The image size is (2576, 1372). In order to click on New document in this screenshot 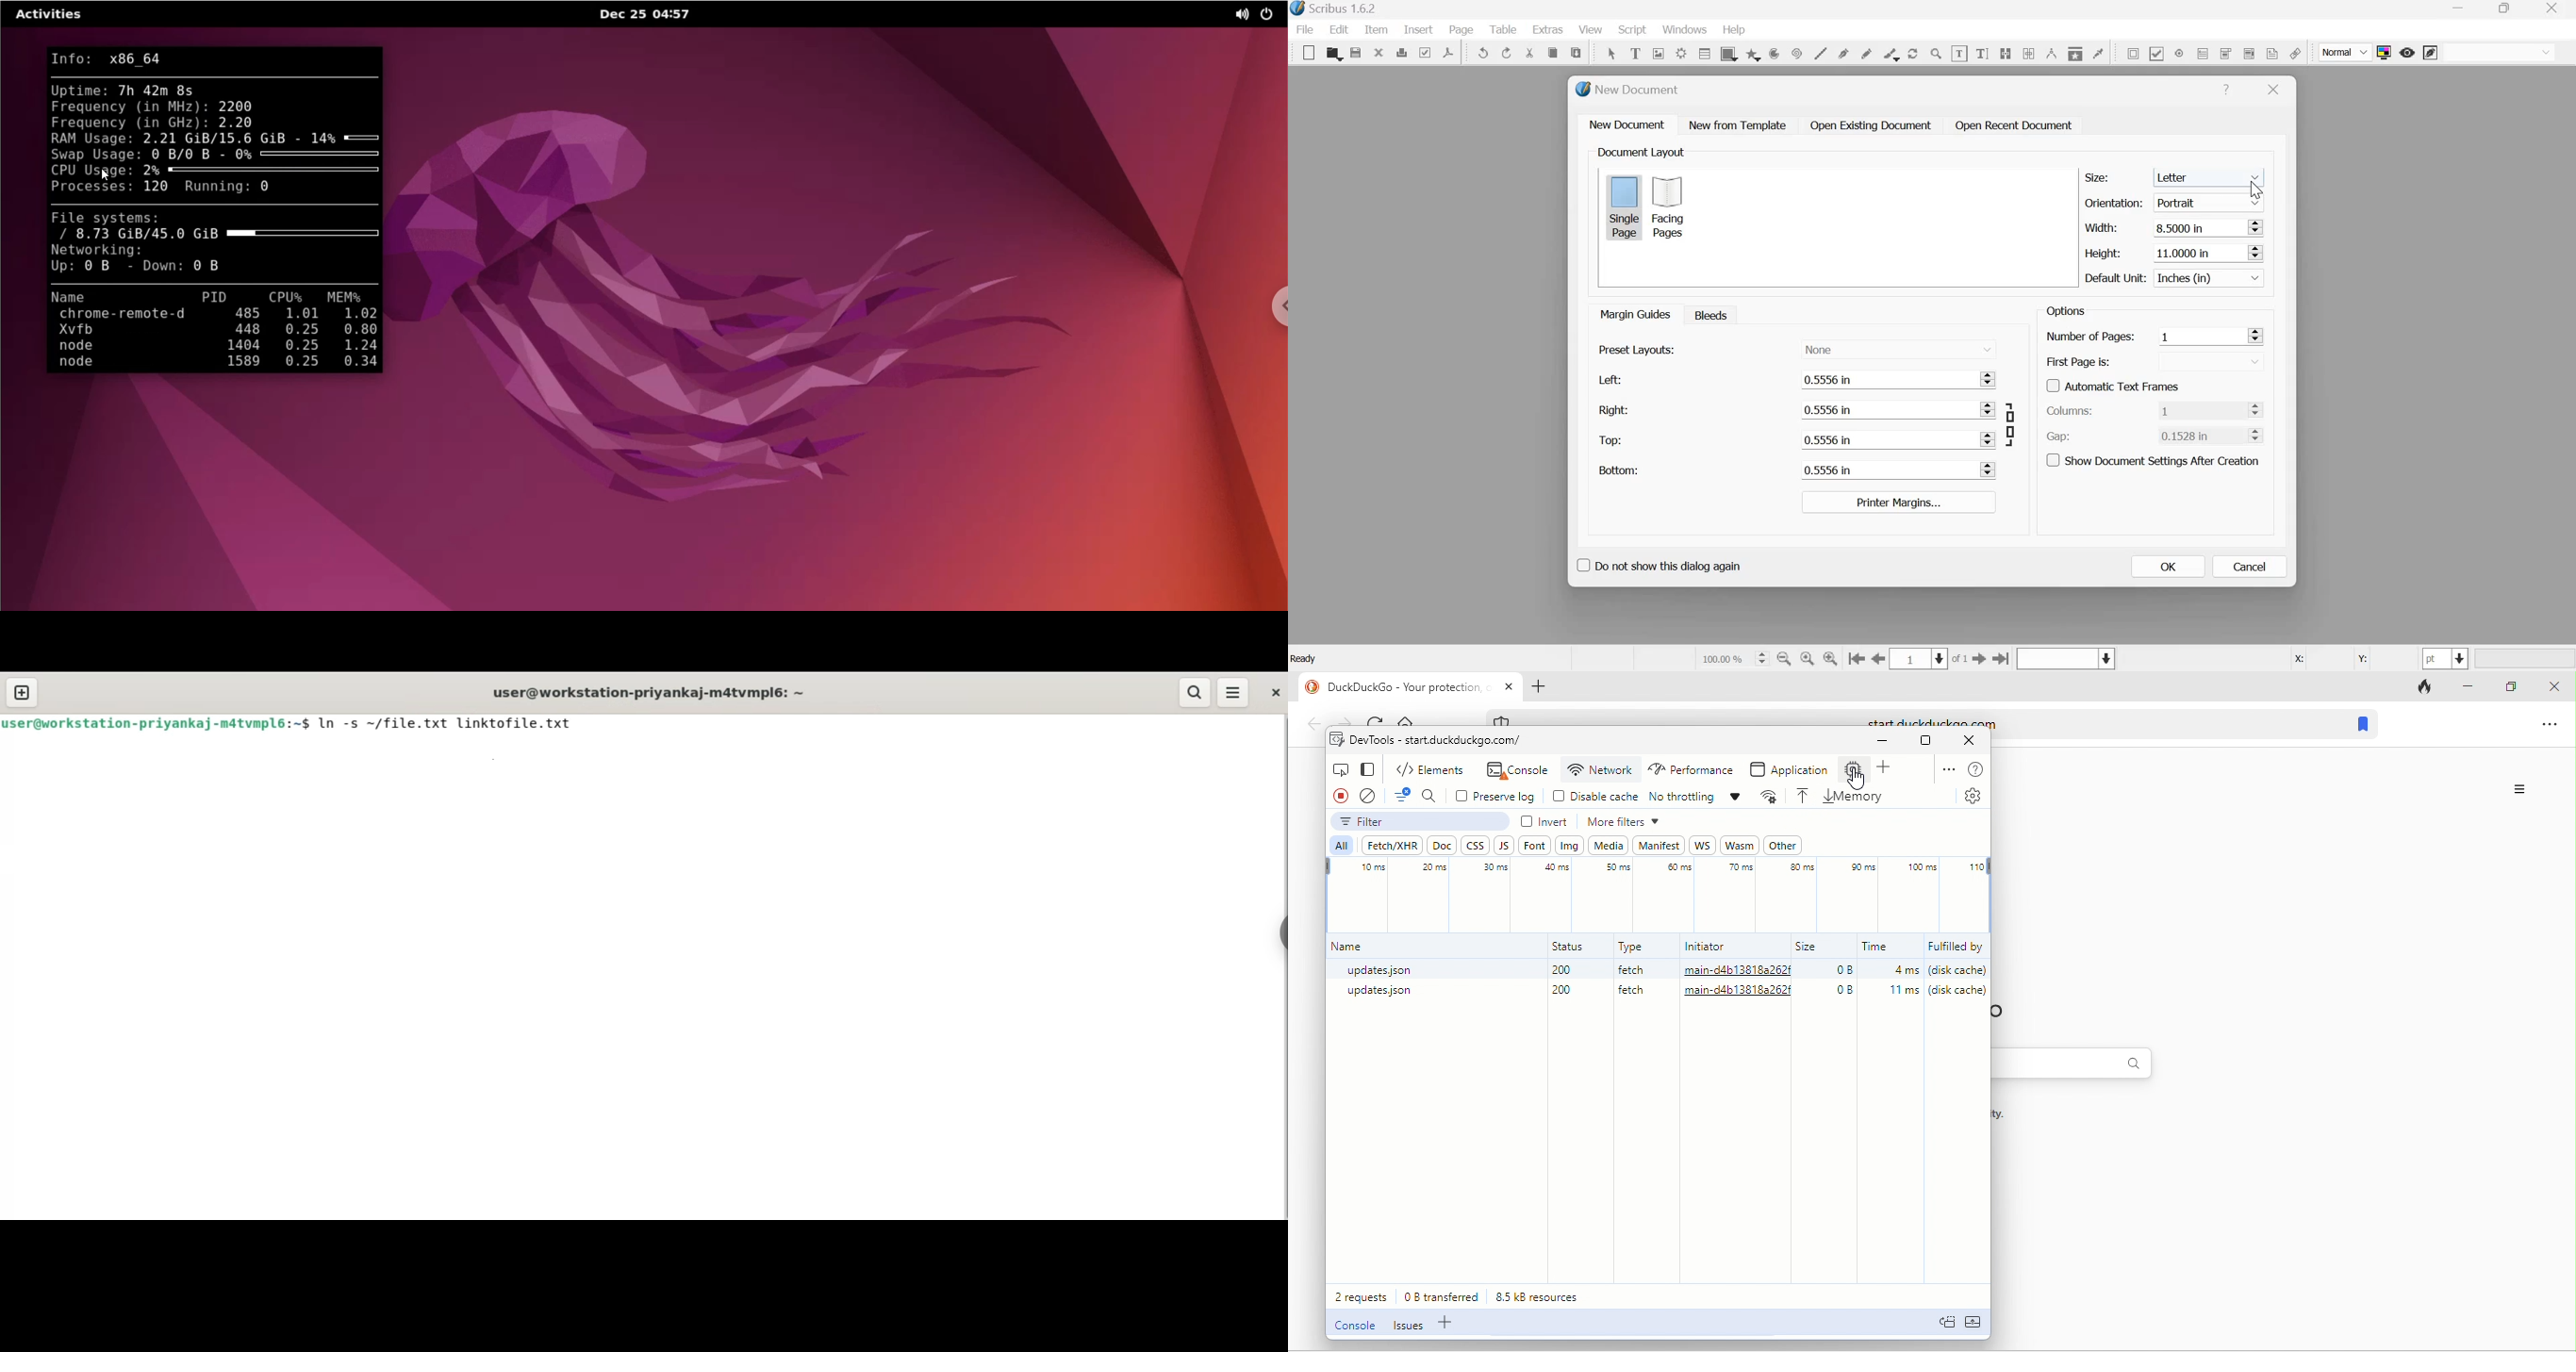, I will do `click(1627, 124)`.